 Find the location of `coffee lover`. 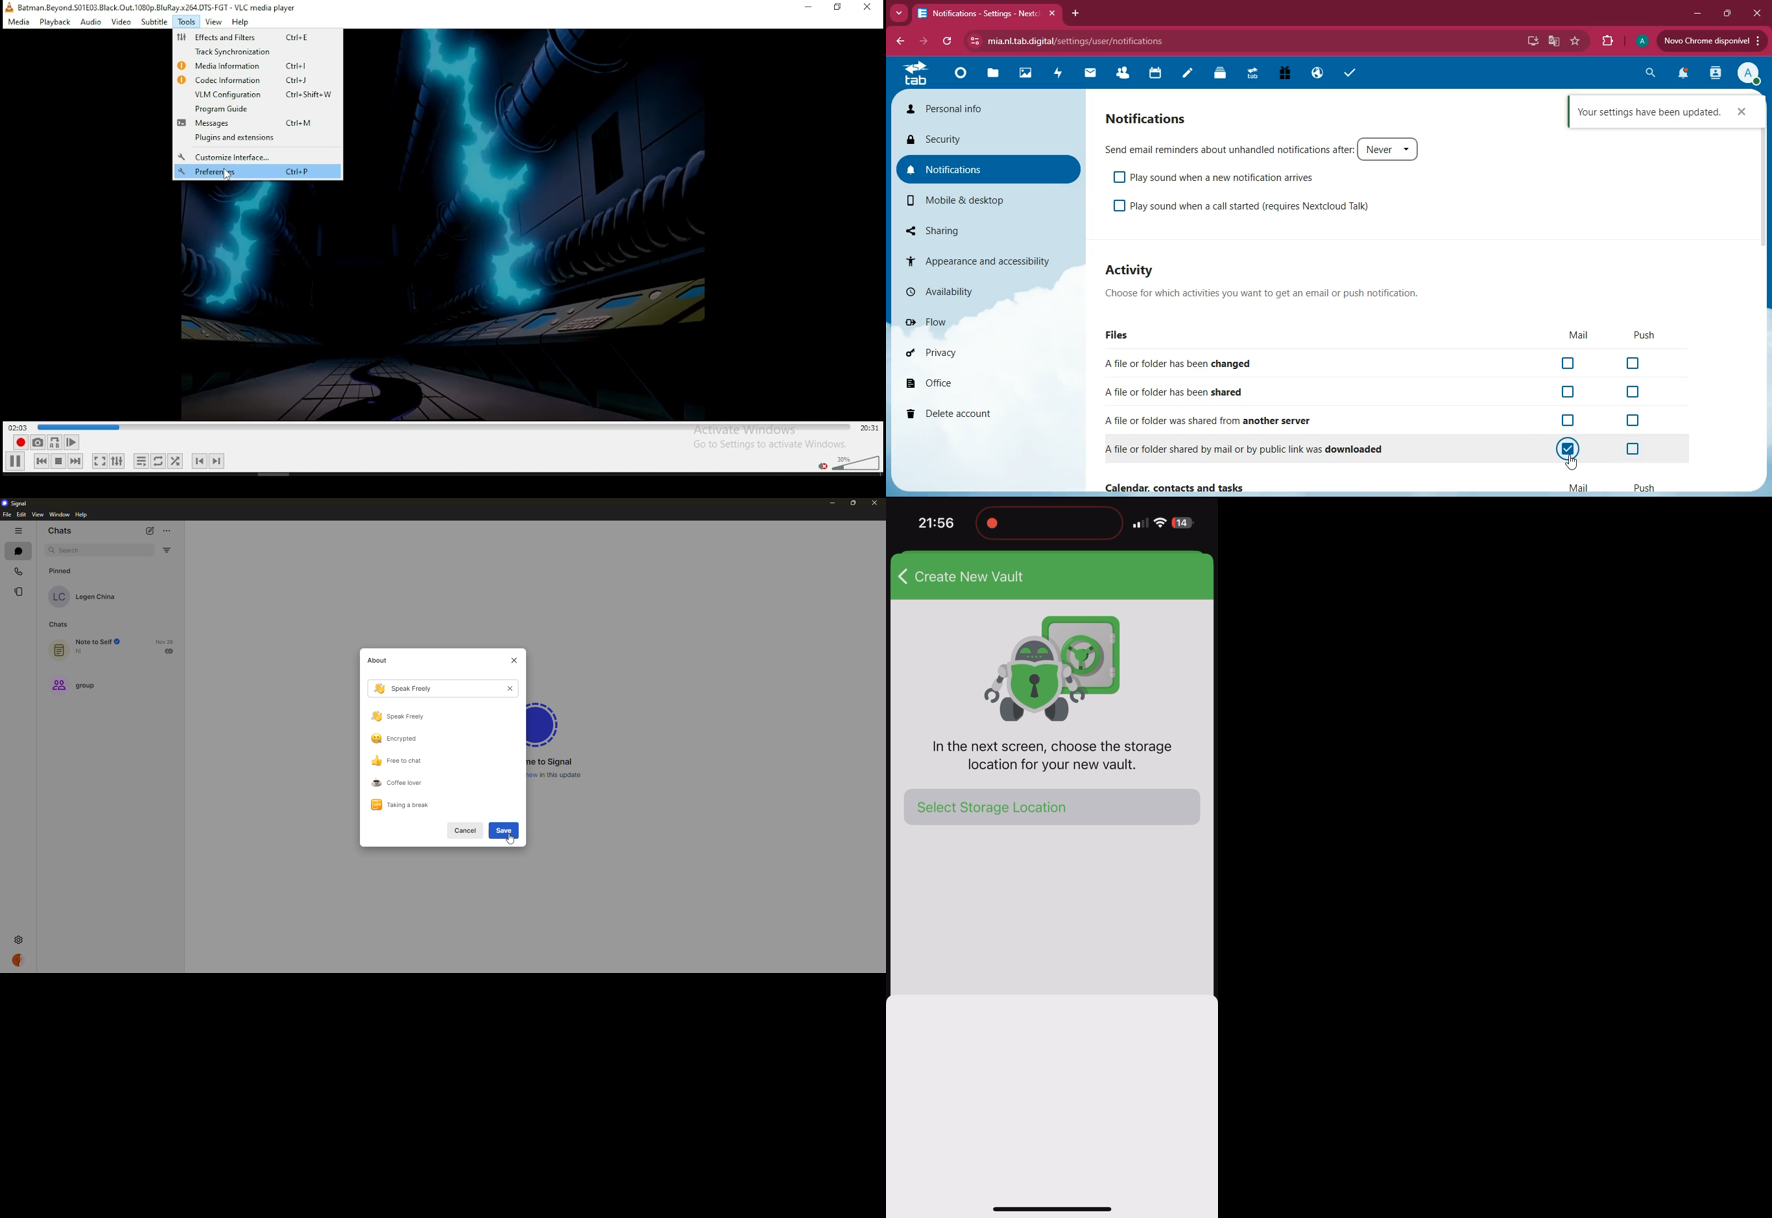

coffee lover is located at coordinates (397, 782).